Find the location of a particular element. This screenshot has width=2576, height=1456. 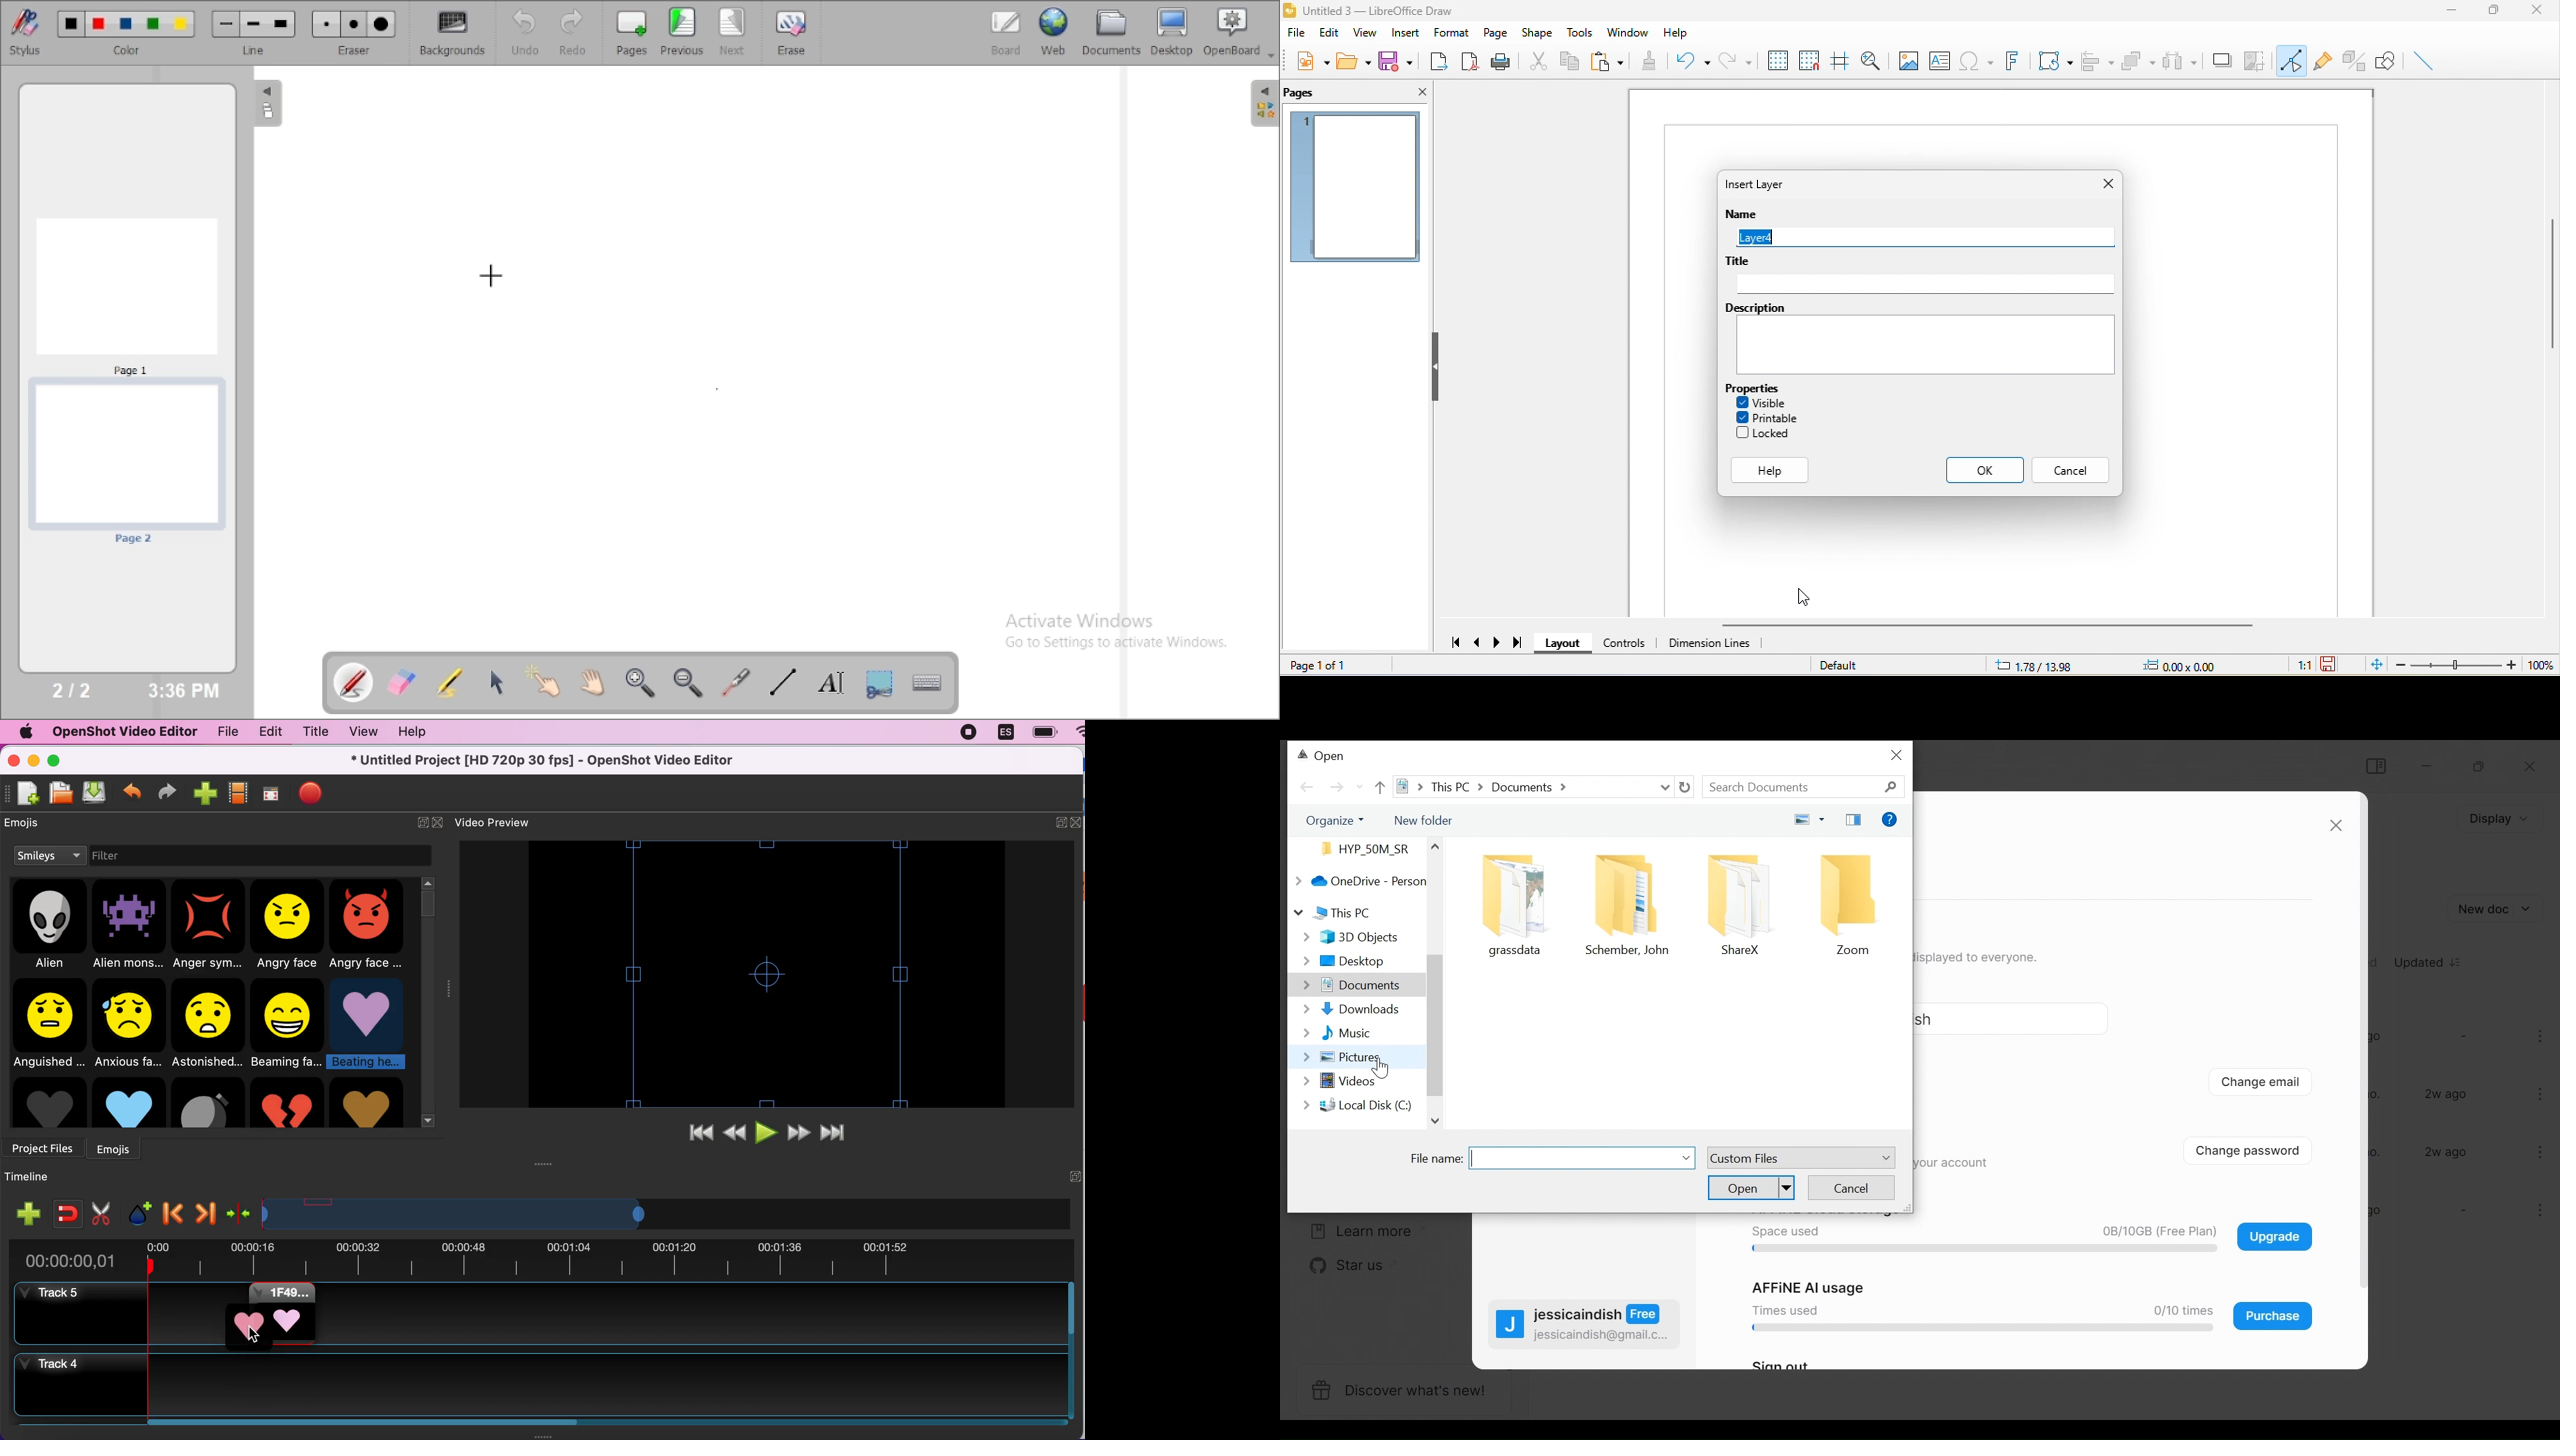

Custom Files is located at coordinates (1799, 1158).